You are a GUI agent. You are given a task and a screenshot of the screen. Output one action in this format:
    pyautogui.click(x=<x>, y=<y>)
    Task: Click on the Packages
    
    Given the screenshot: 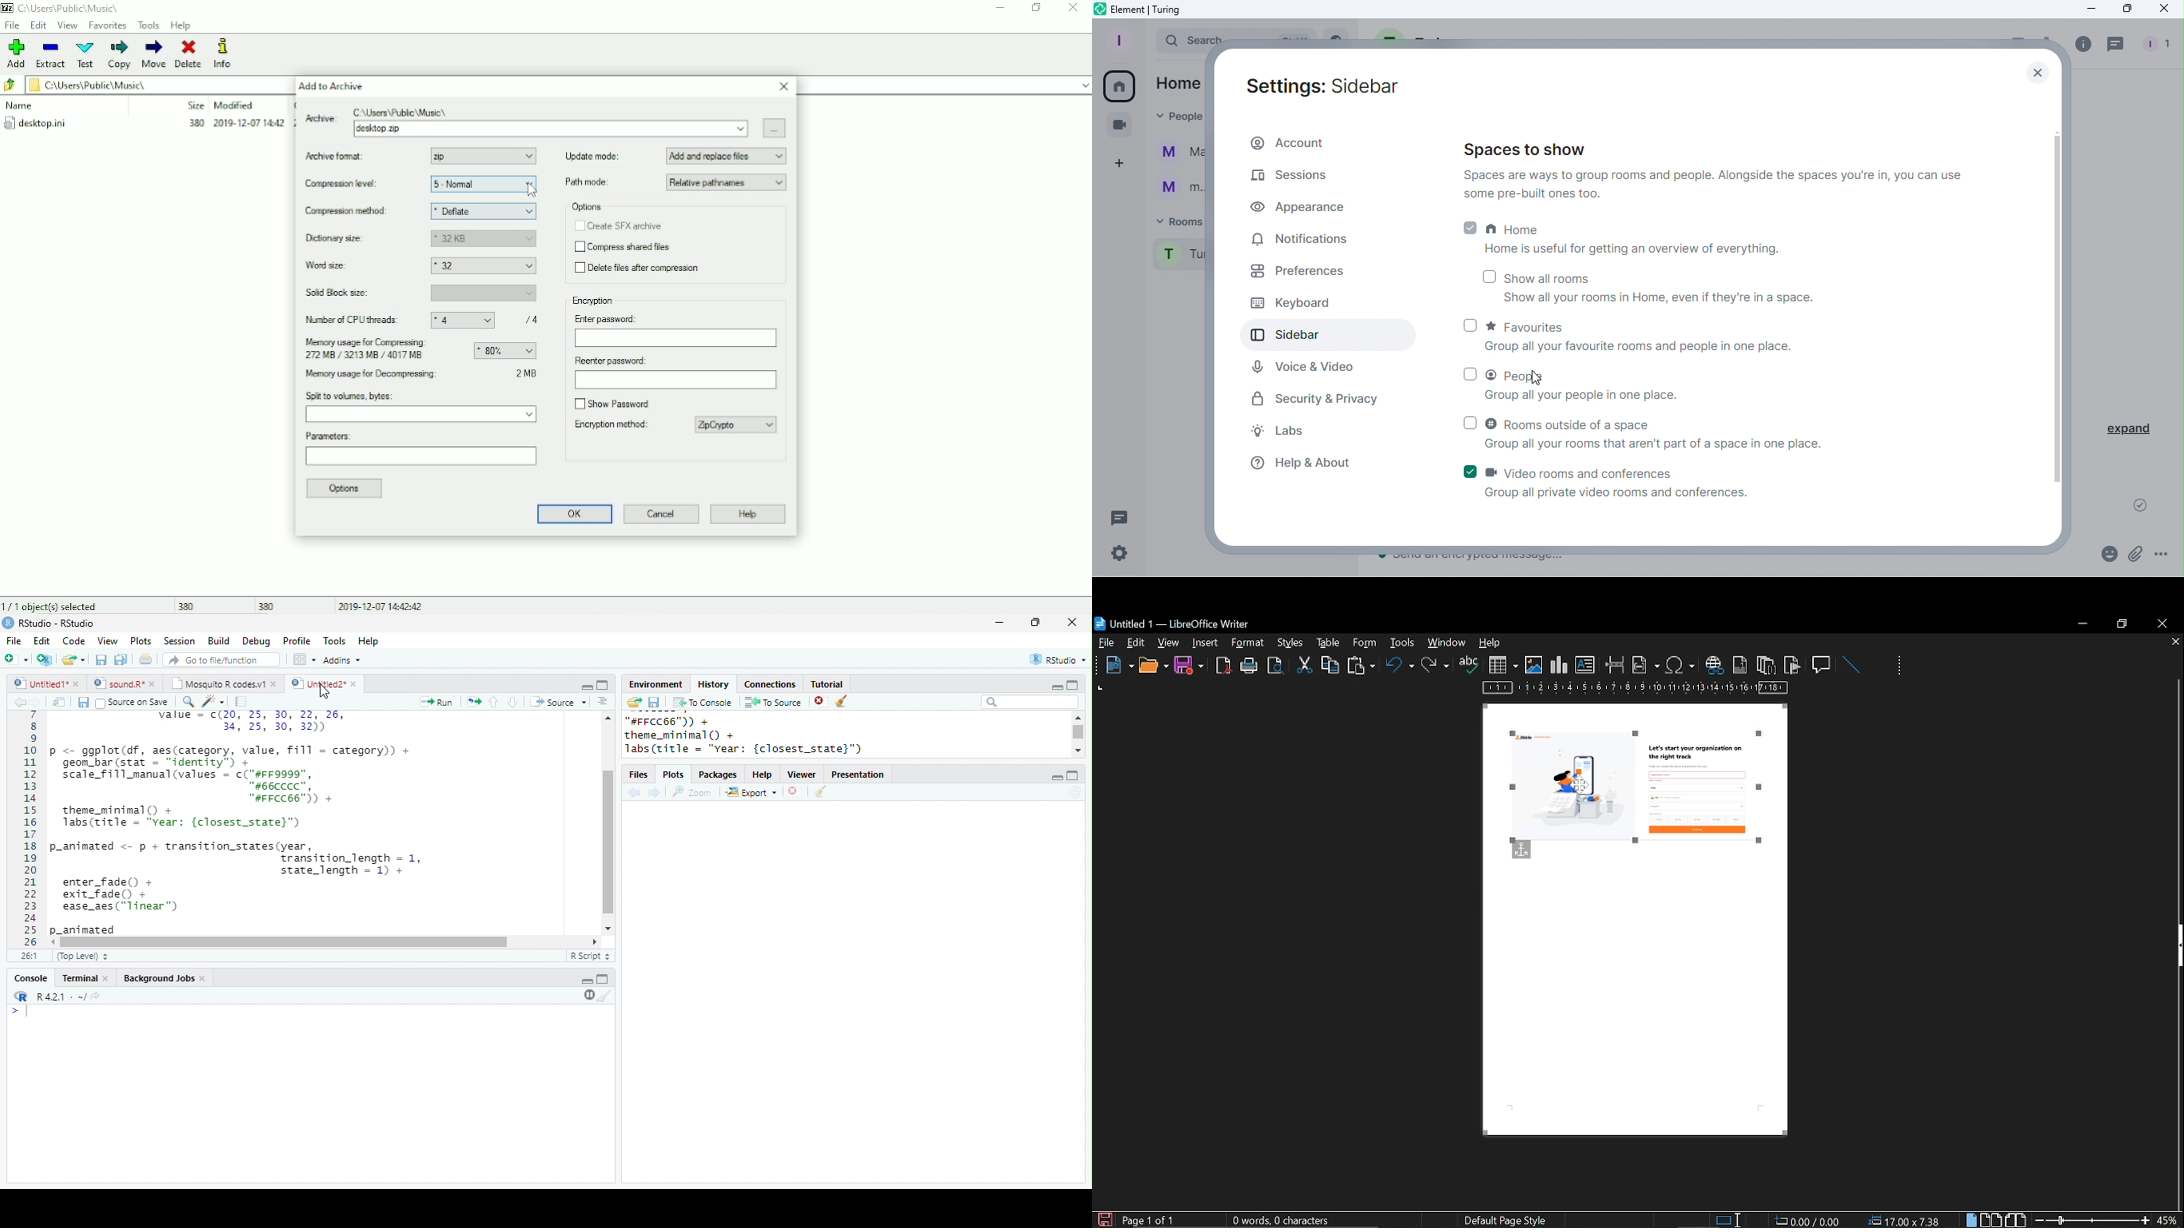 What is the action you would take?
    pyautogui.click(x=719, y=775)
    